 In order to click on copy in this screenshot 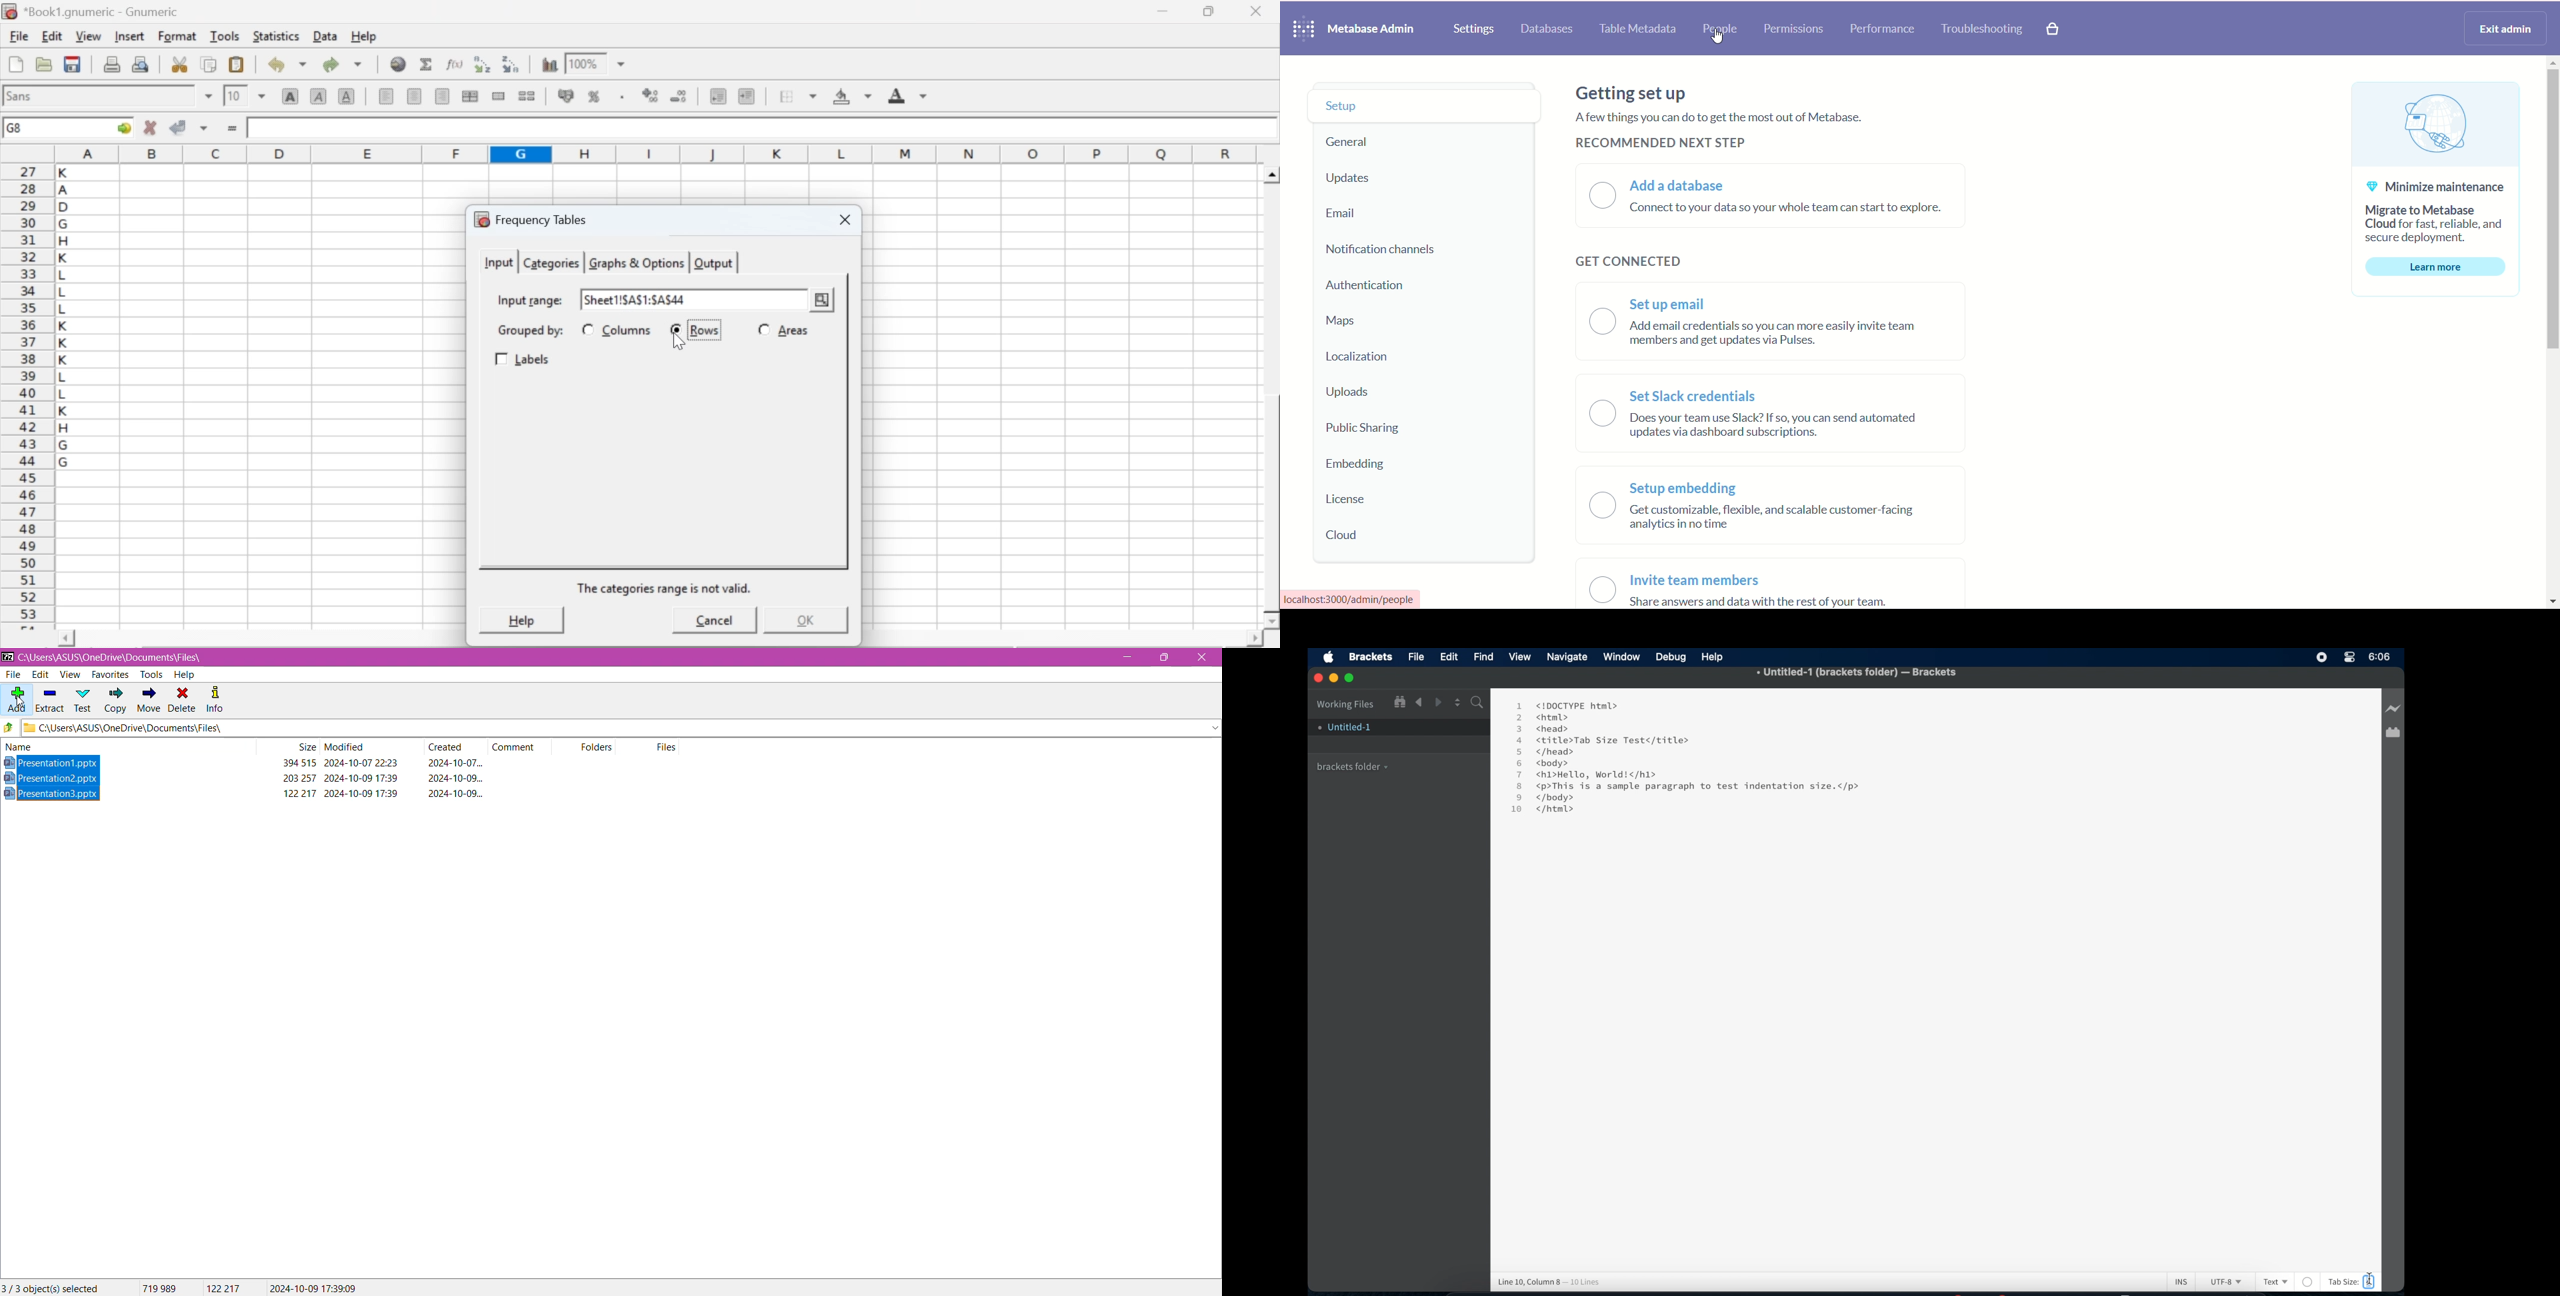, I will do `click(210, 64)`.